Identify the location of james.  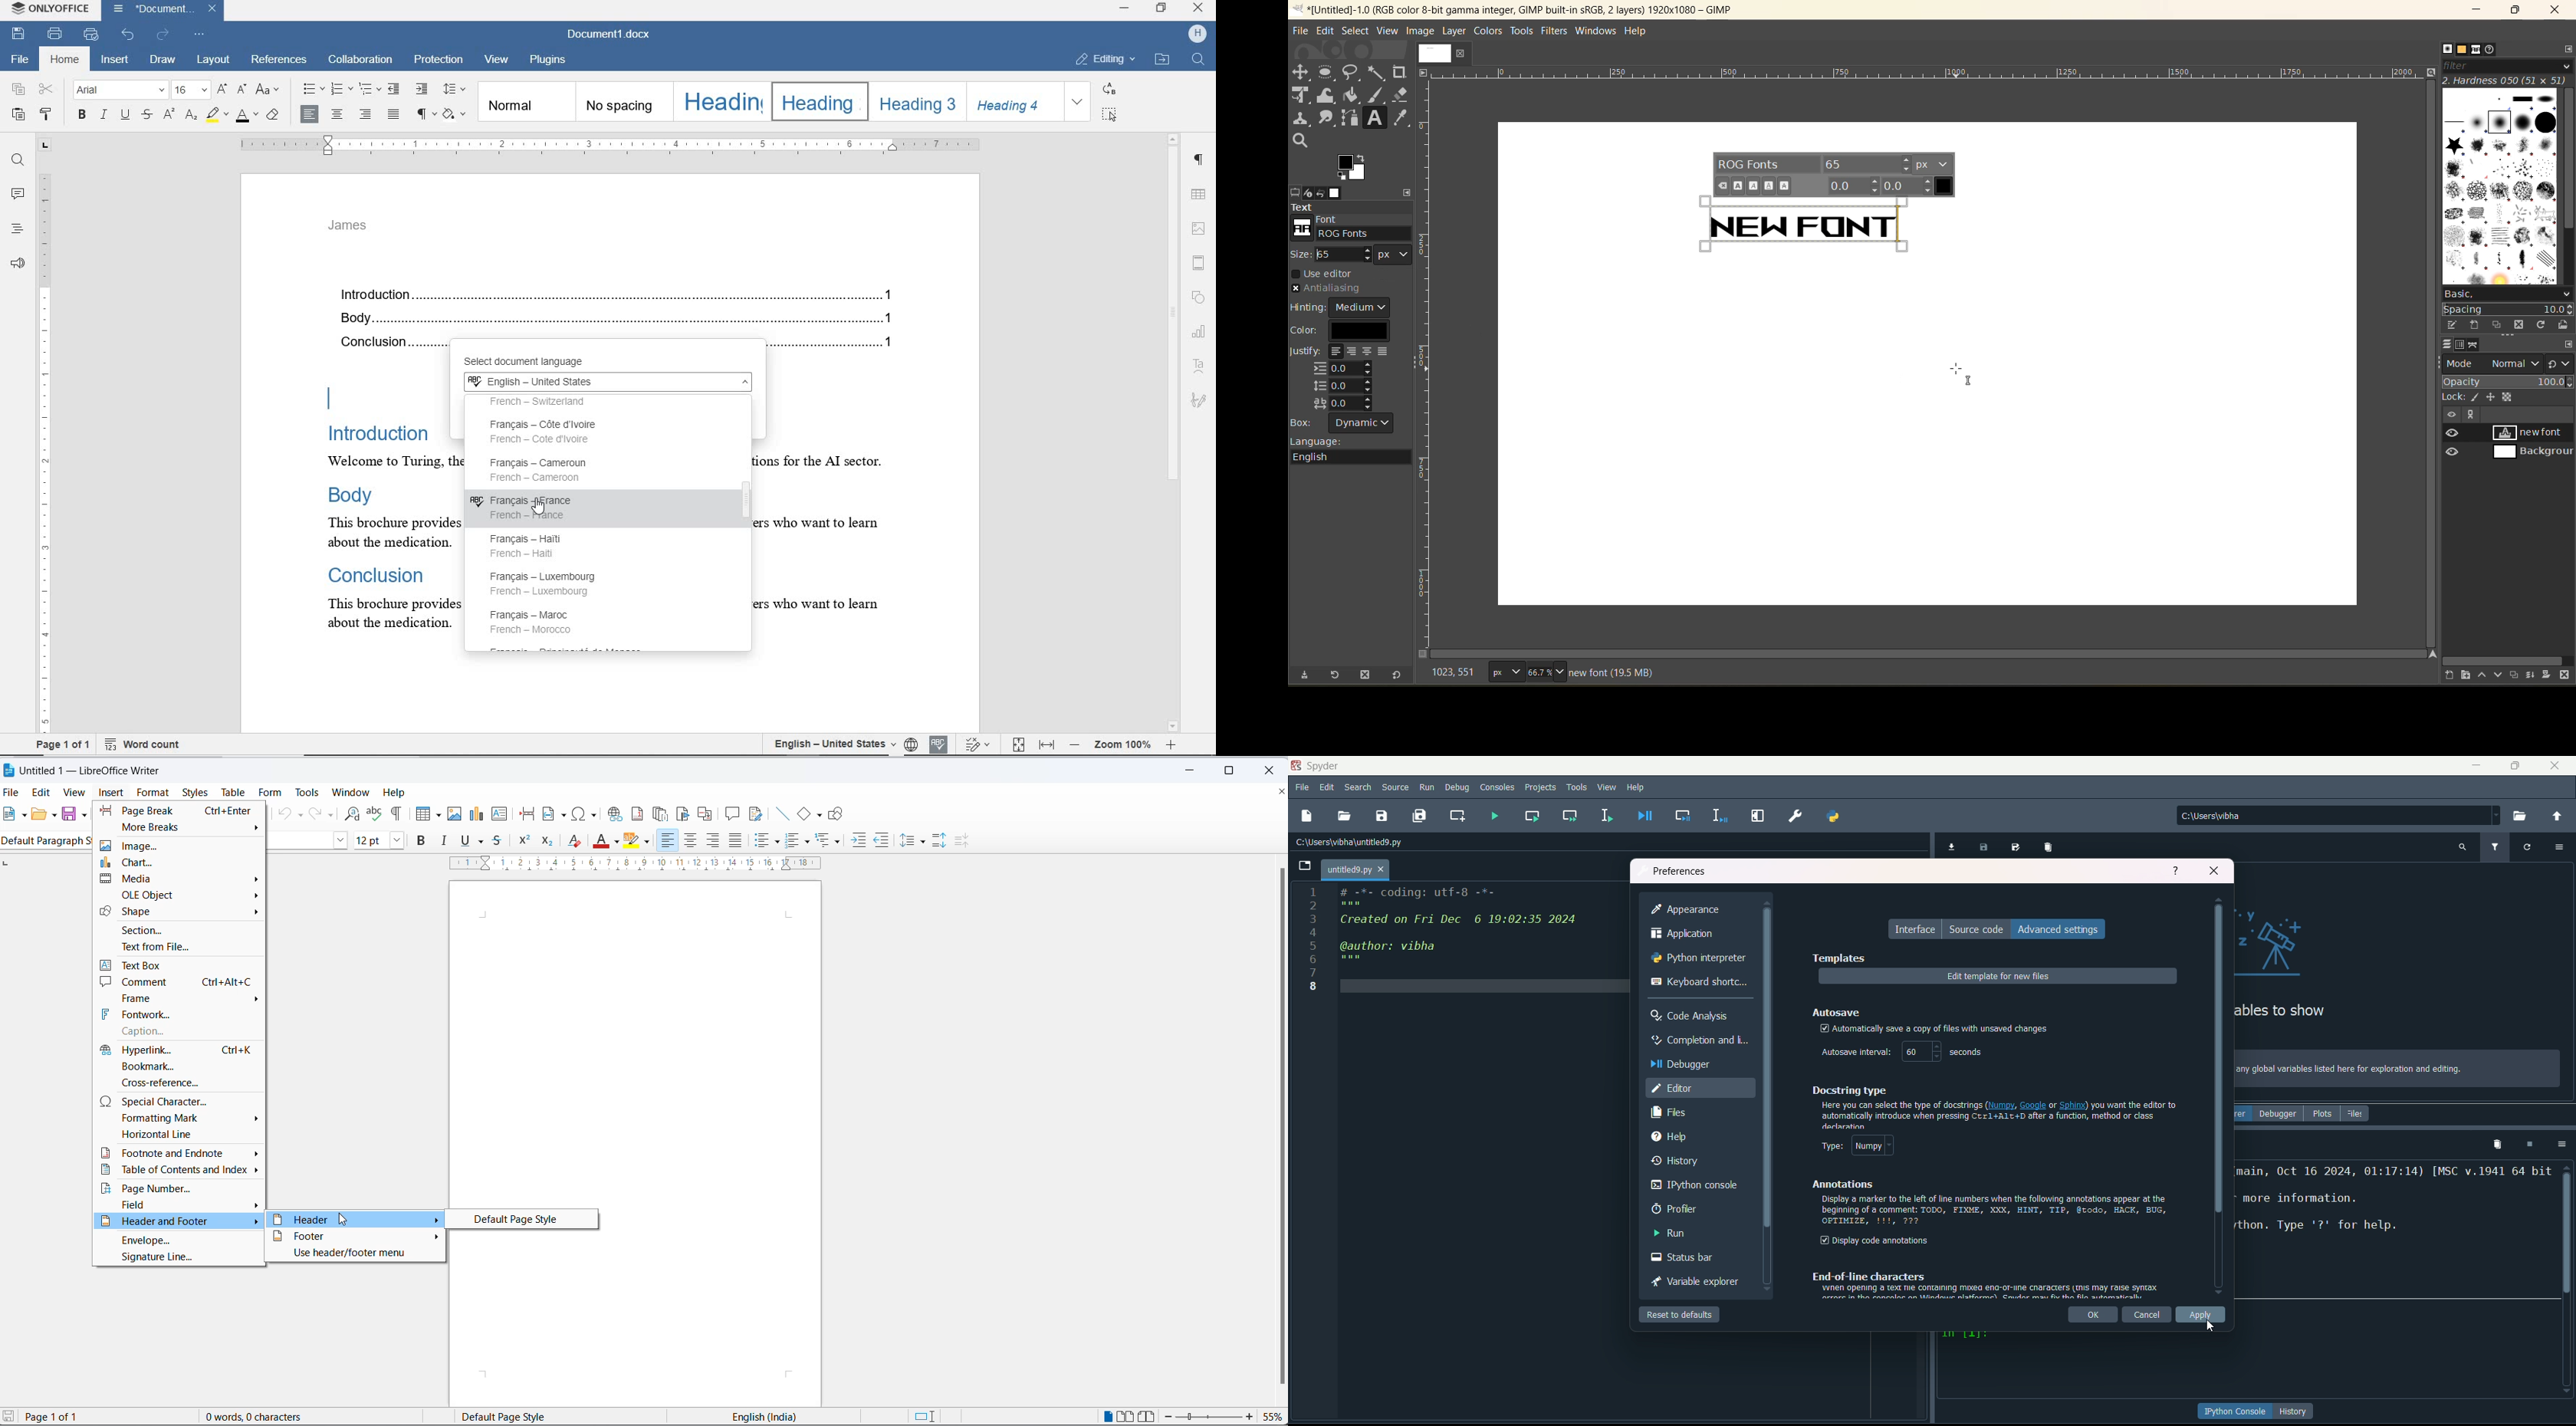
(348, 226).